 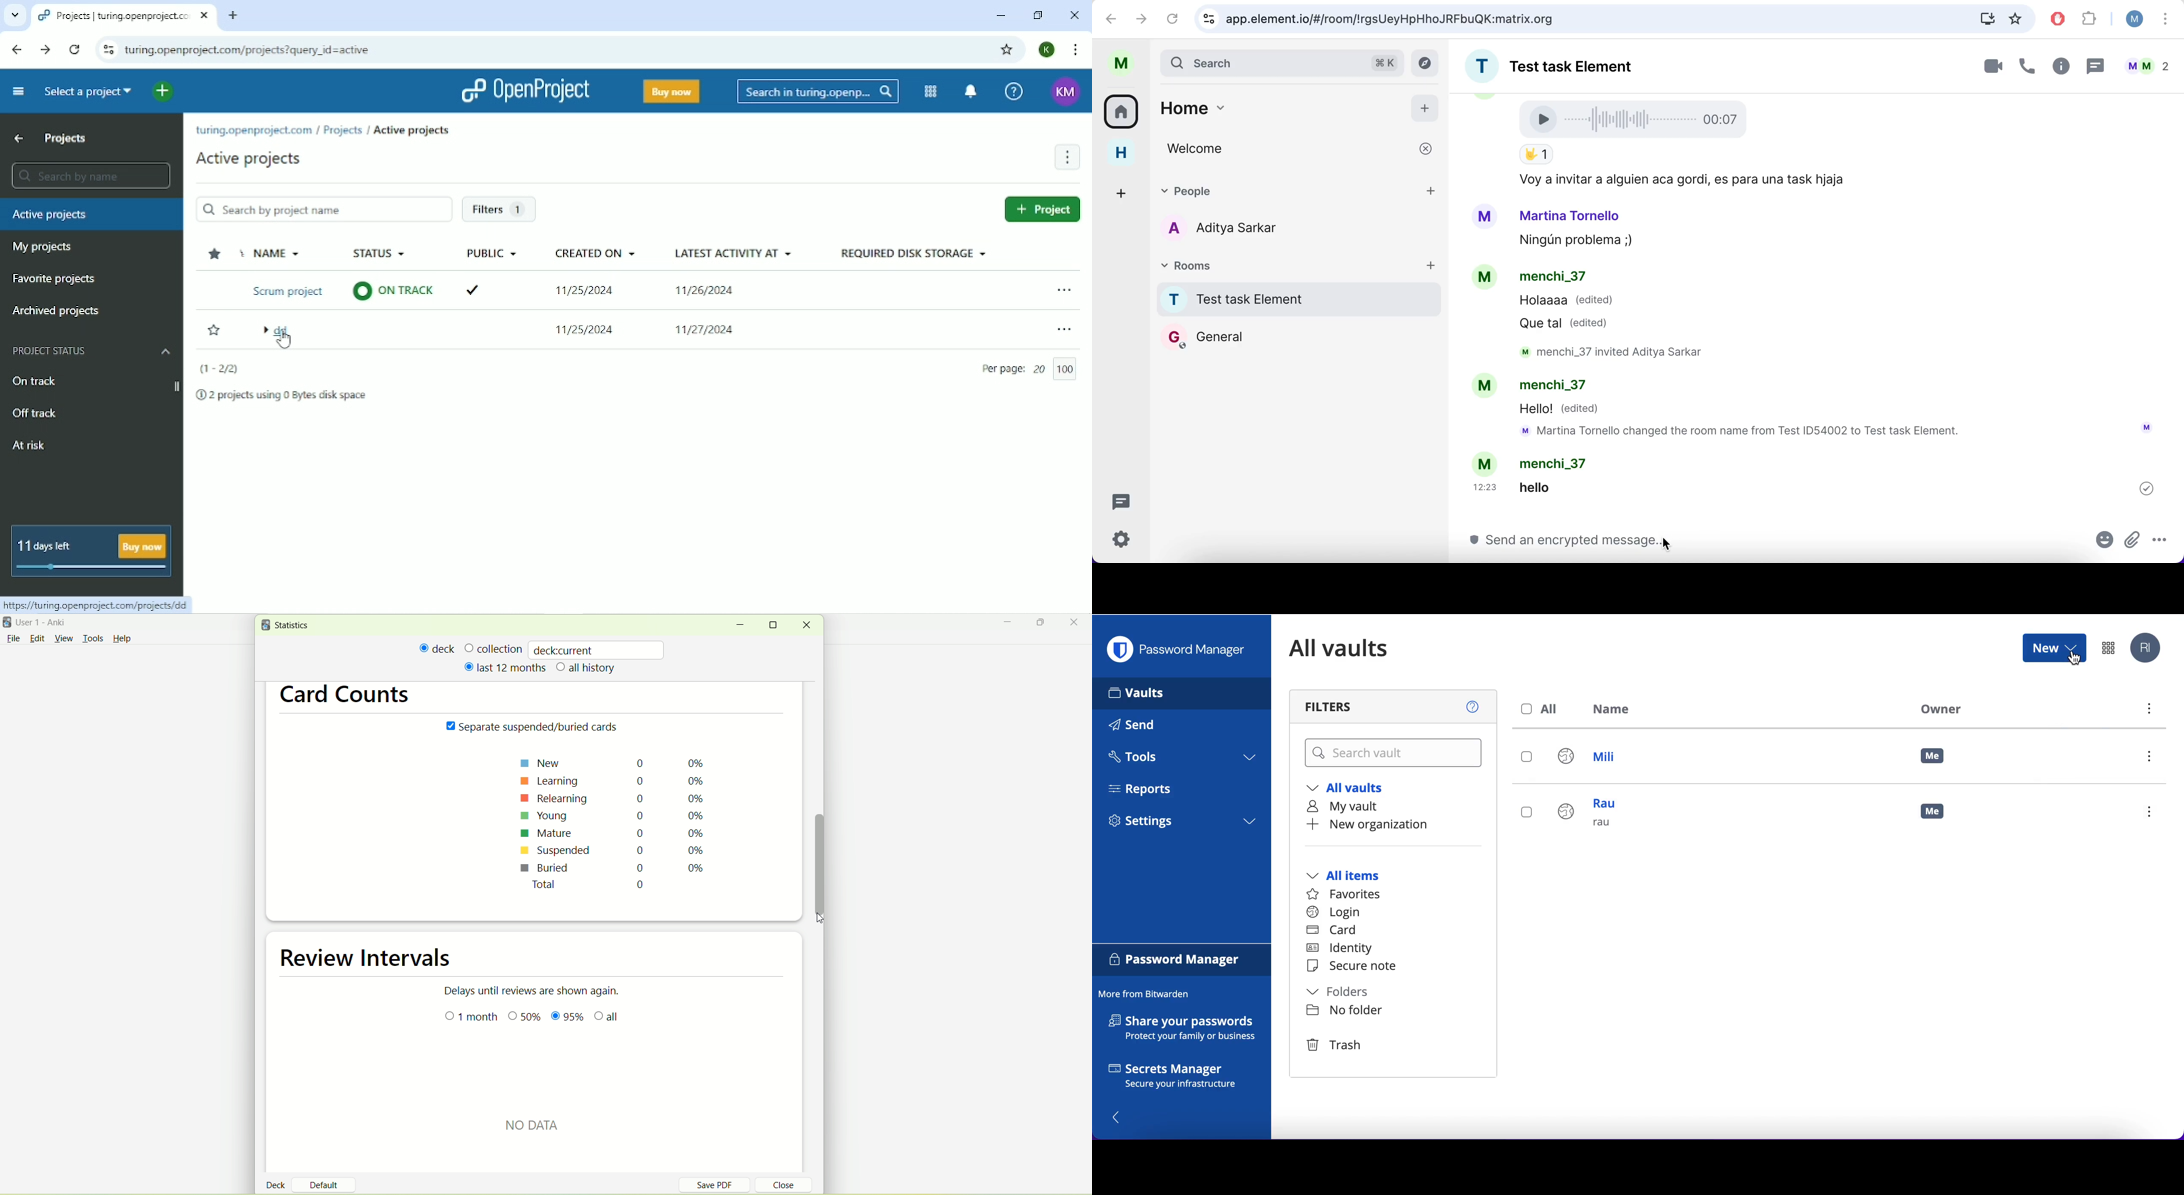 What do you see at coordinates (1557, 464) in the screenshot?
I see `menchi_37` at bounding box center [1557, 464].